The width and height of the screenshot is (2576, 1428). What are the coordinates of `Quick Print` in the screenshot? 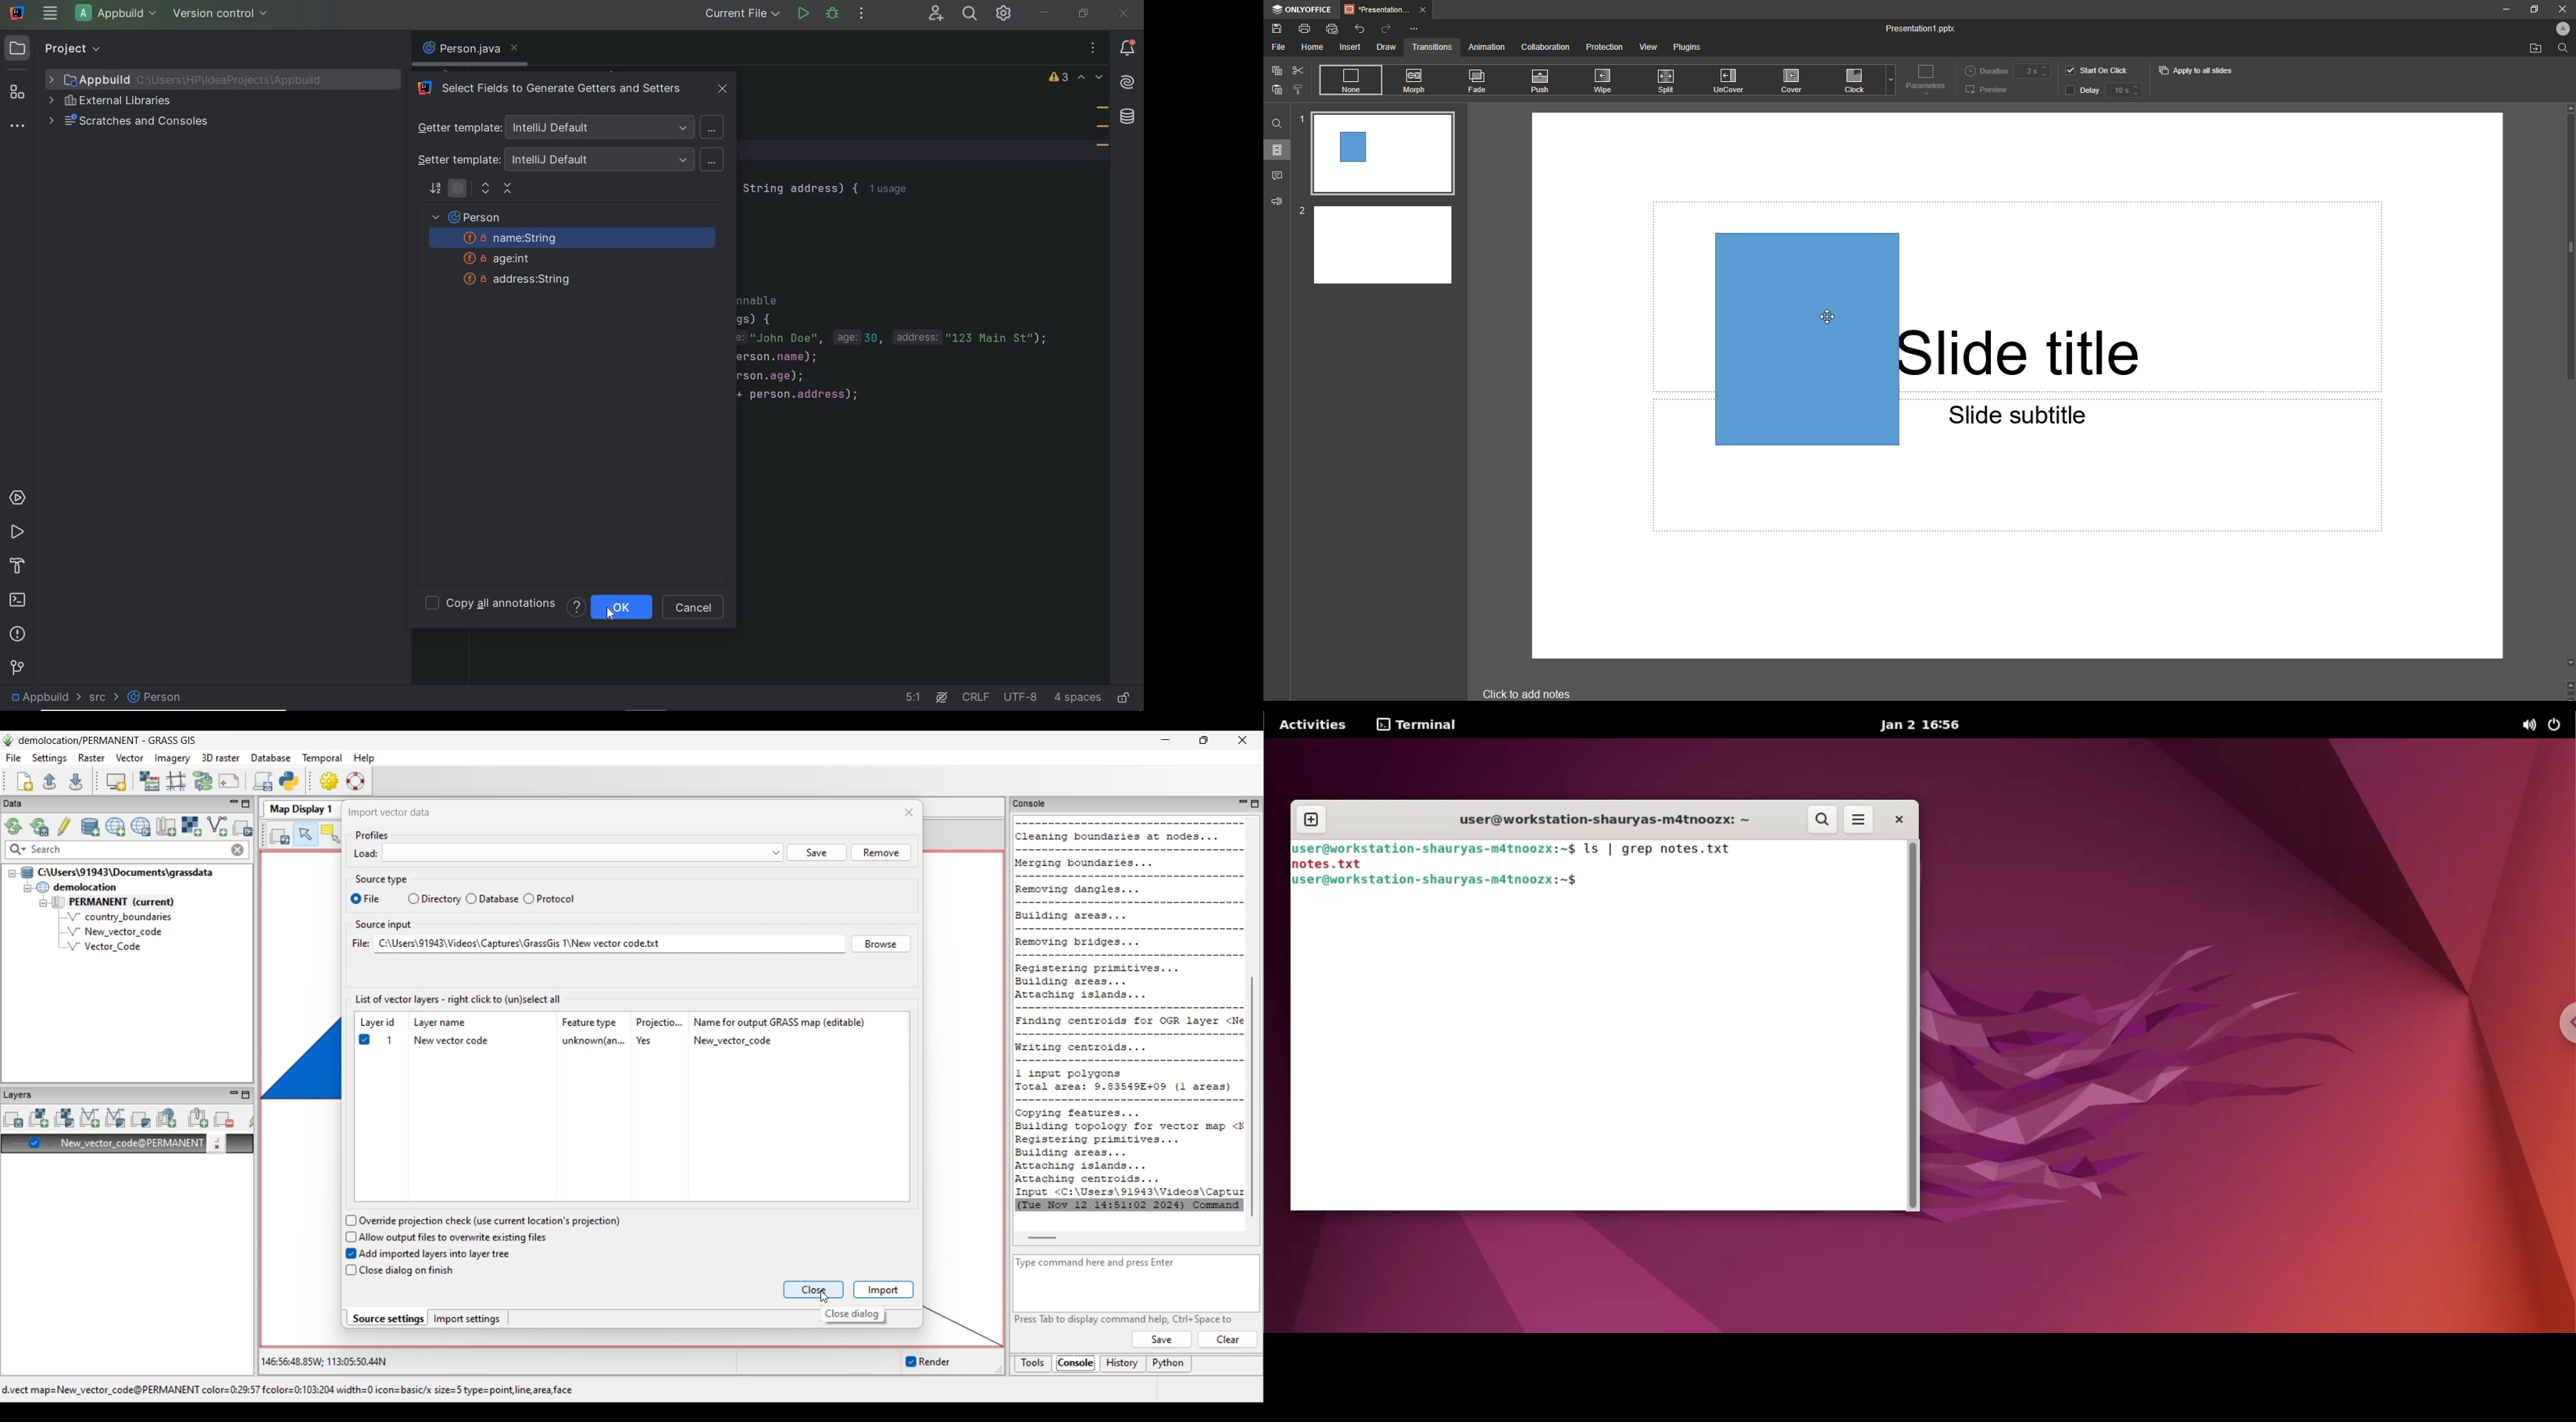 It's located at (1334, 29).